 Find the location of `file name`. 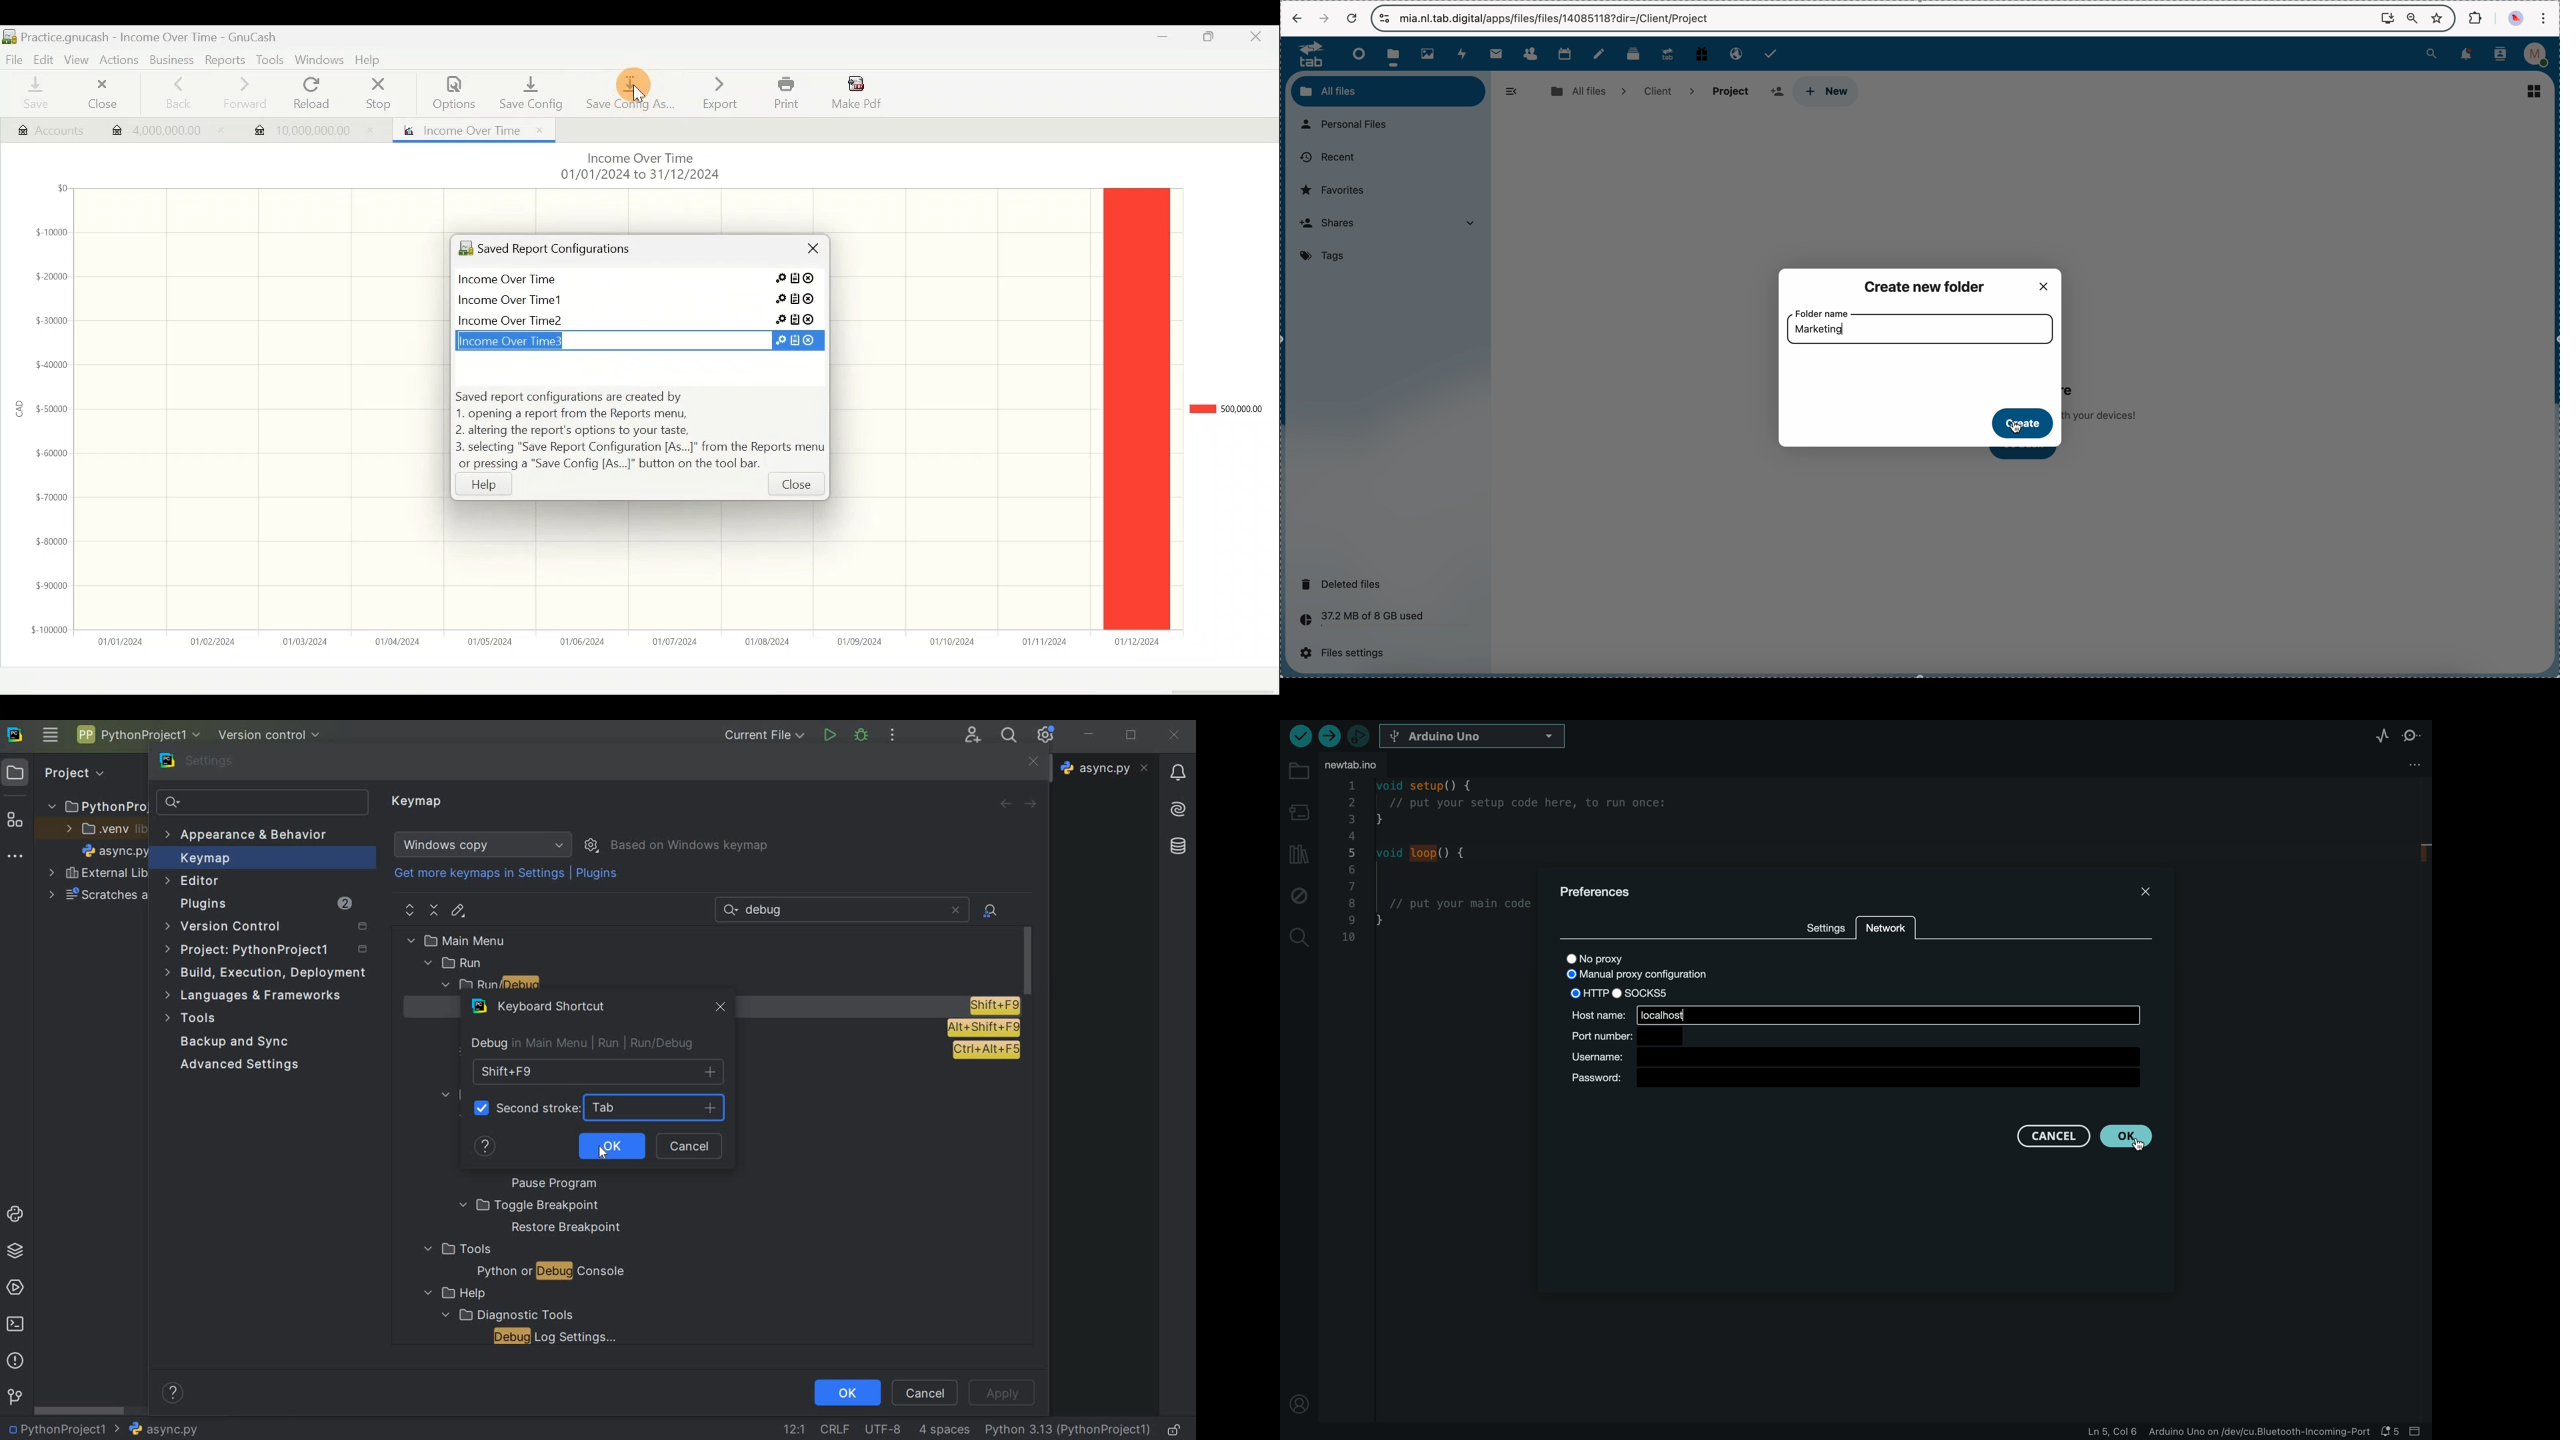

file name is located at coordinates (156, 1429).